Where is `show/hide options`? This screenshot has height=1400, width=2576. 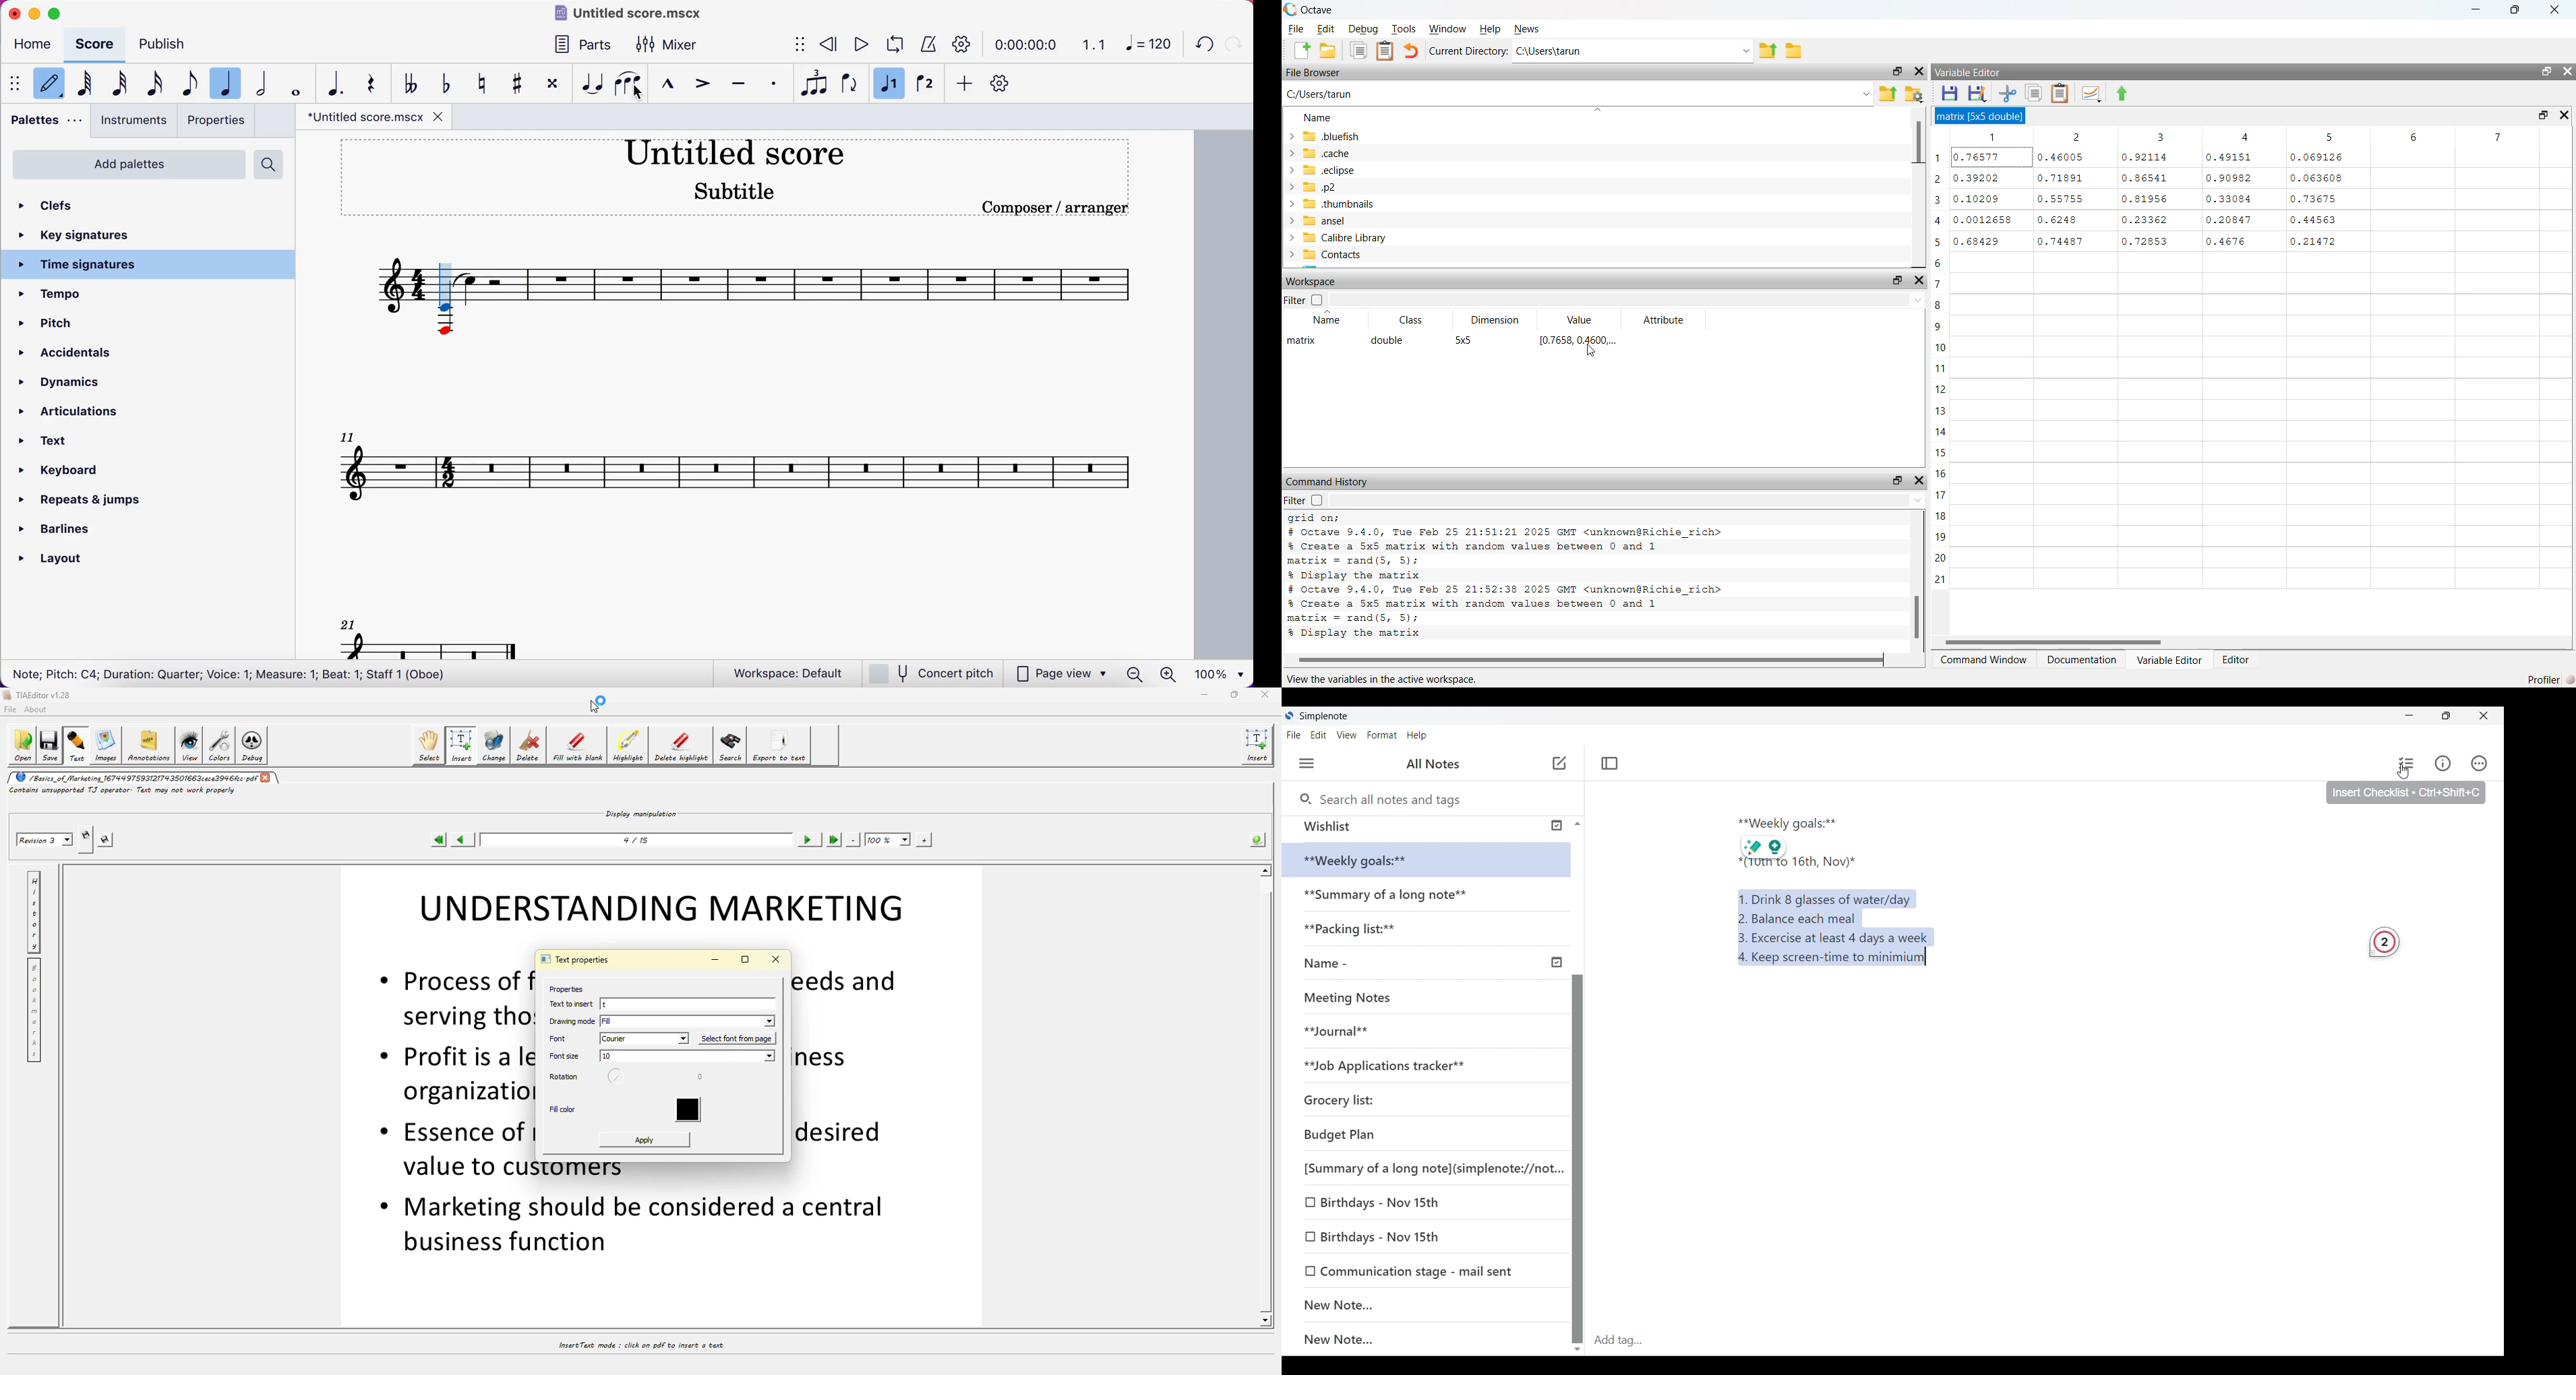 show/hide options is located at coordinates (791, 45).